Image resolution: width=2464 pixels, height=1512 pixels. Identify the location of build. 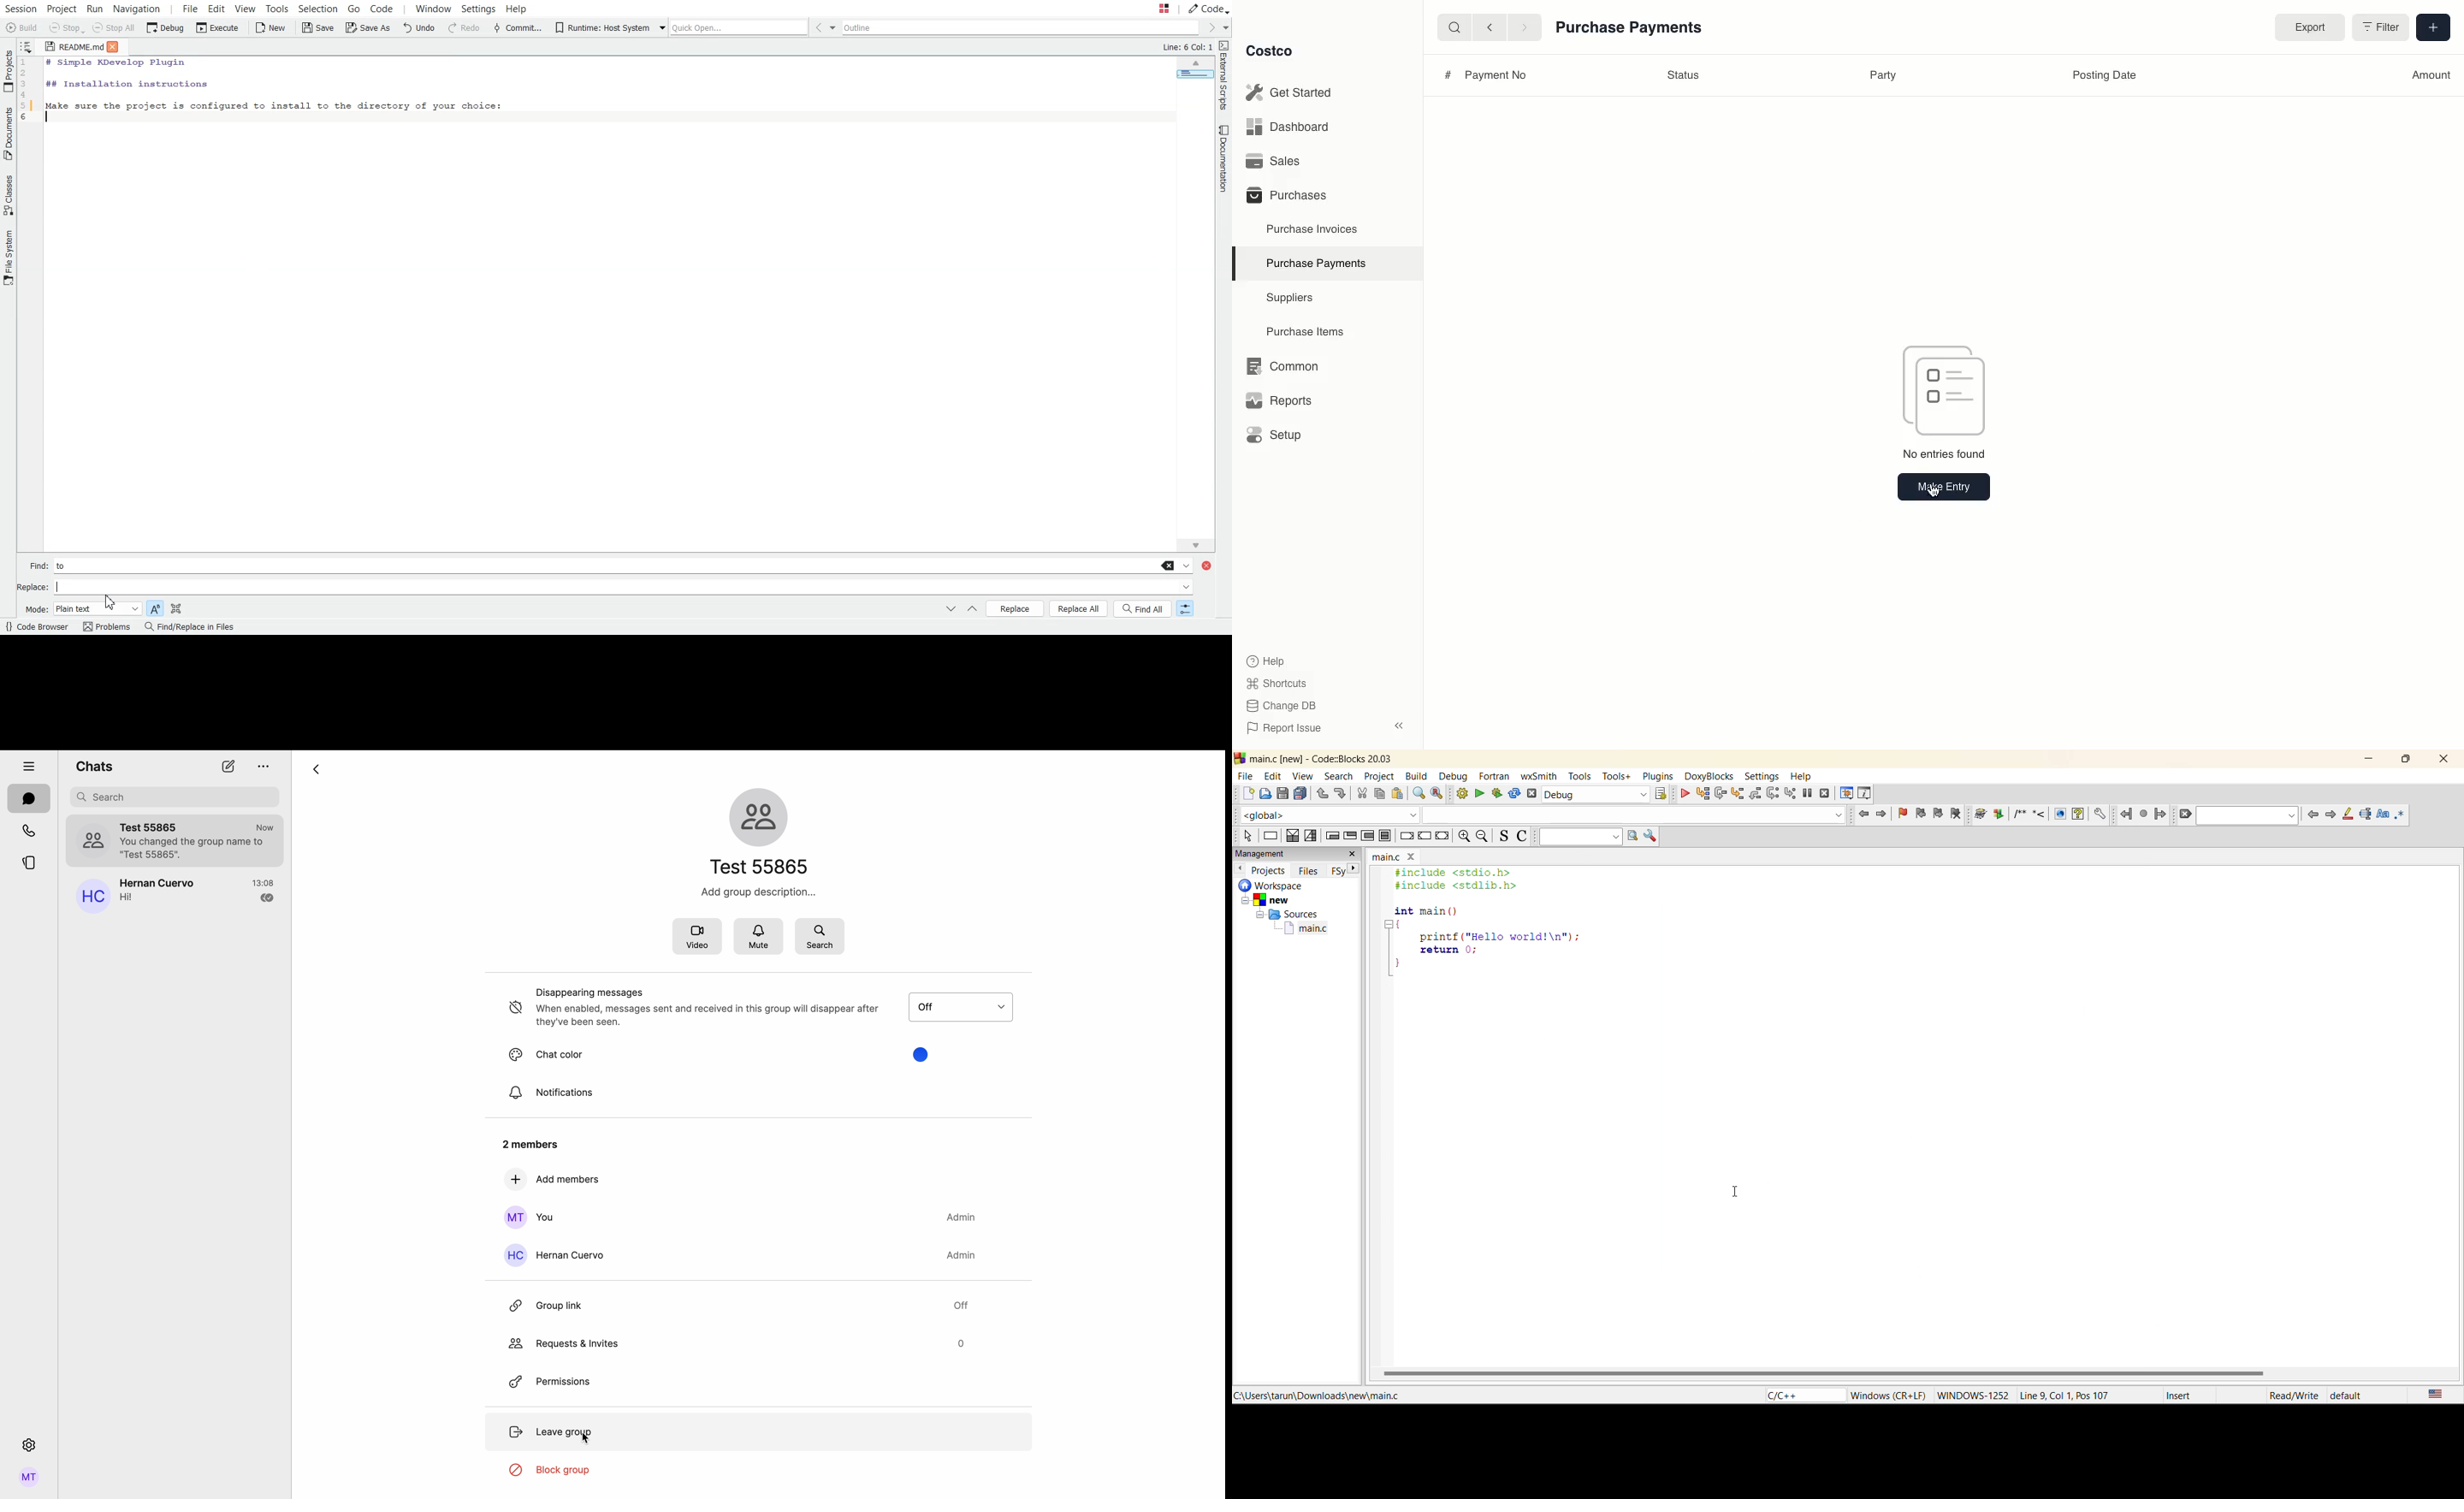
(1462, 793).